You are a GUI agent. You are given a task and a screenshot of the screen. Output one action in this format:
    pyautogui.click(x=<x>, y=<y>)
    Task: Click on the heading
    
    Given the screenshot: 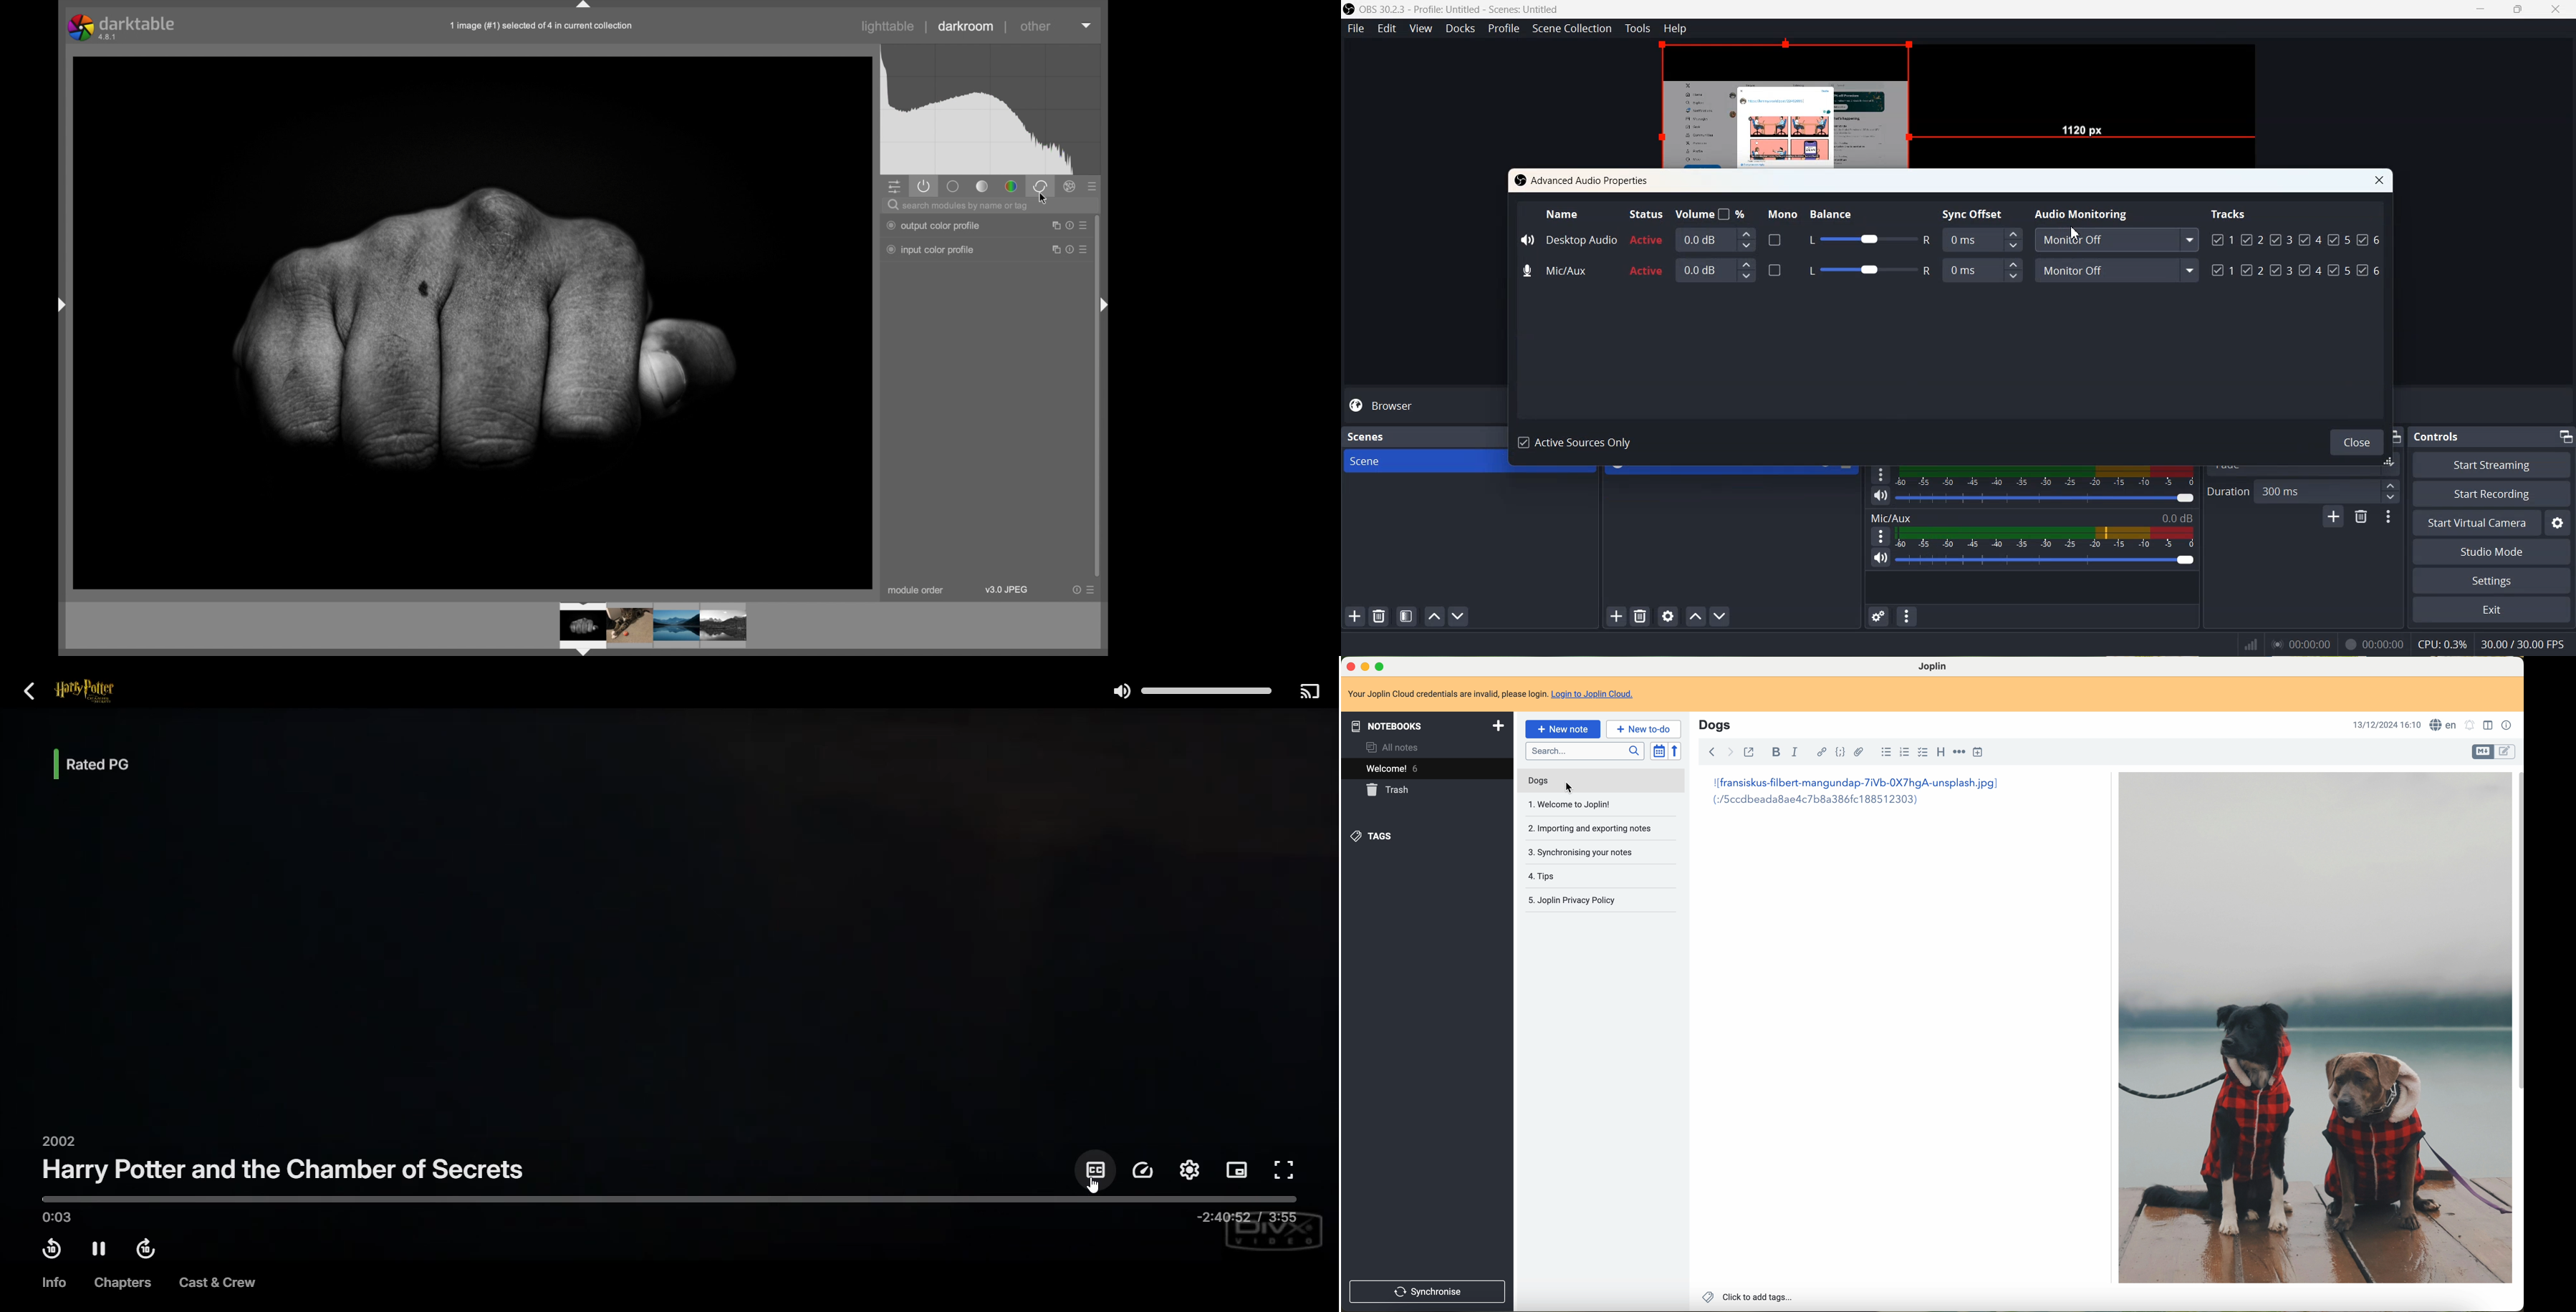 What is the action you would take?
    pyautogui.click(x=1941, y=753)
    